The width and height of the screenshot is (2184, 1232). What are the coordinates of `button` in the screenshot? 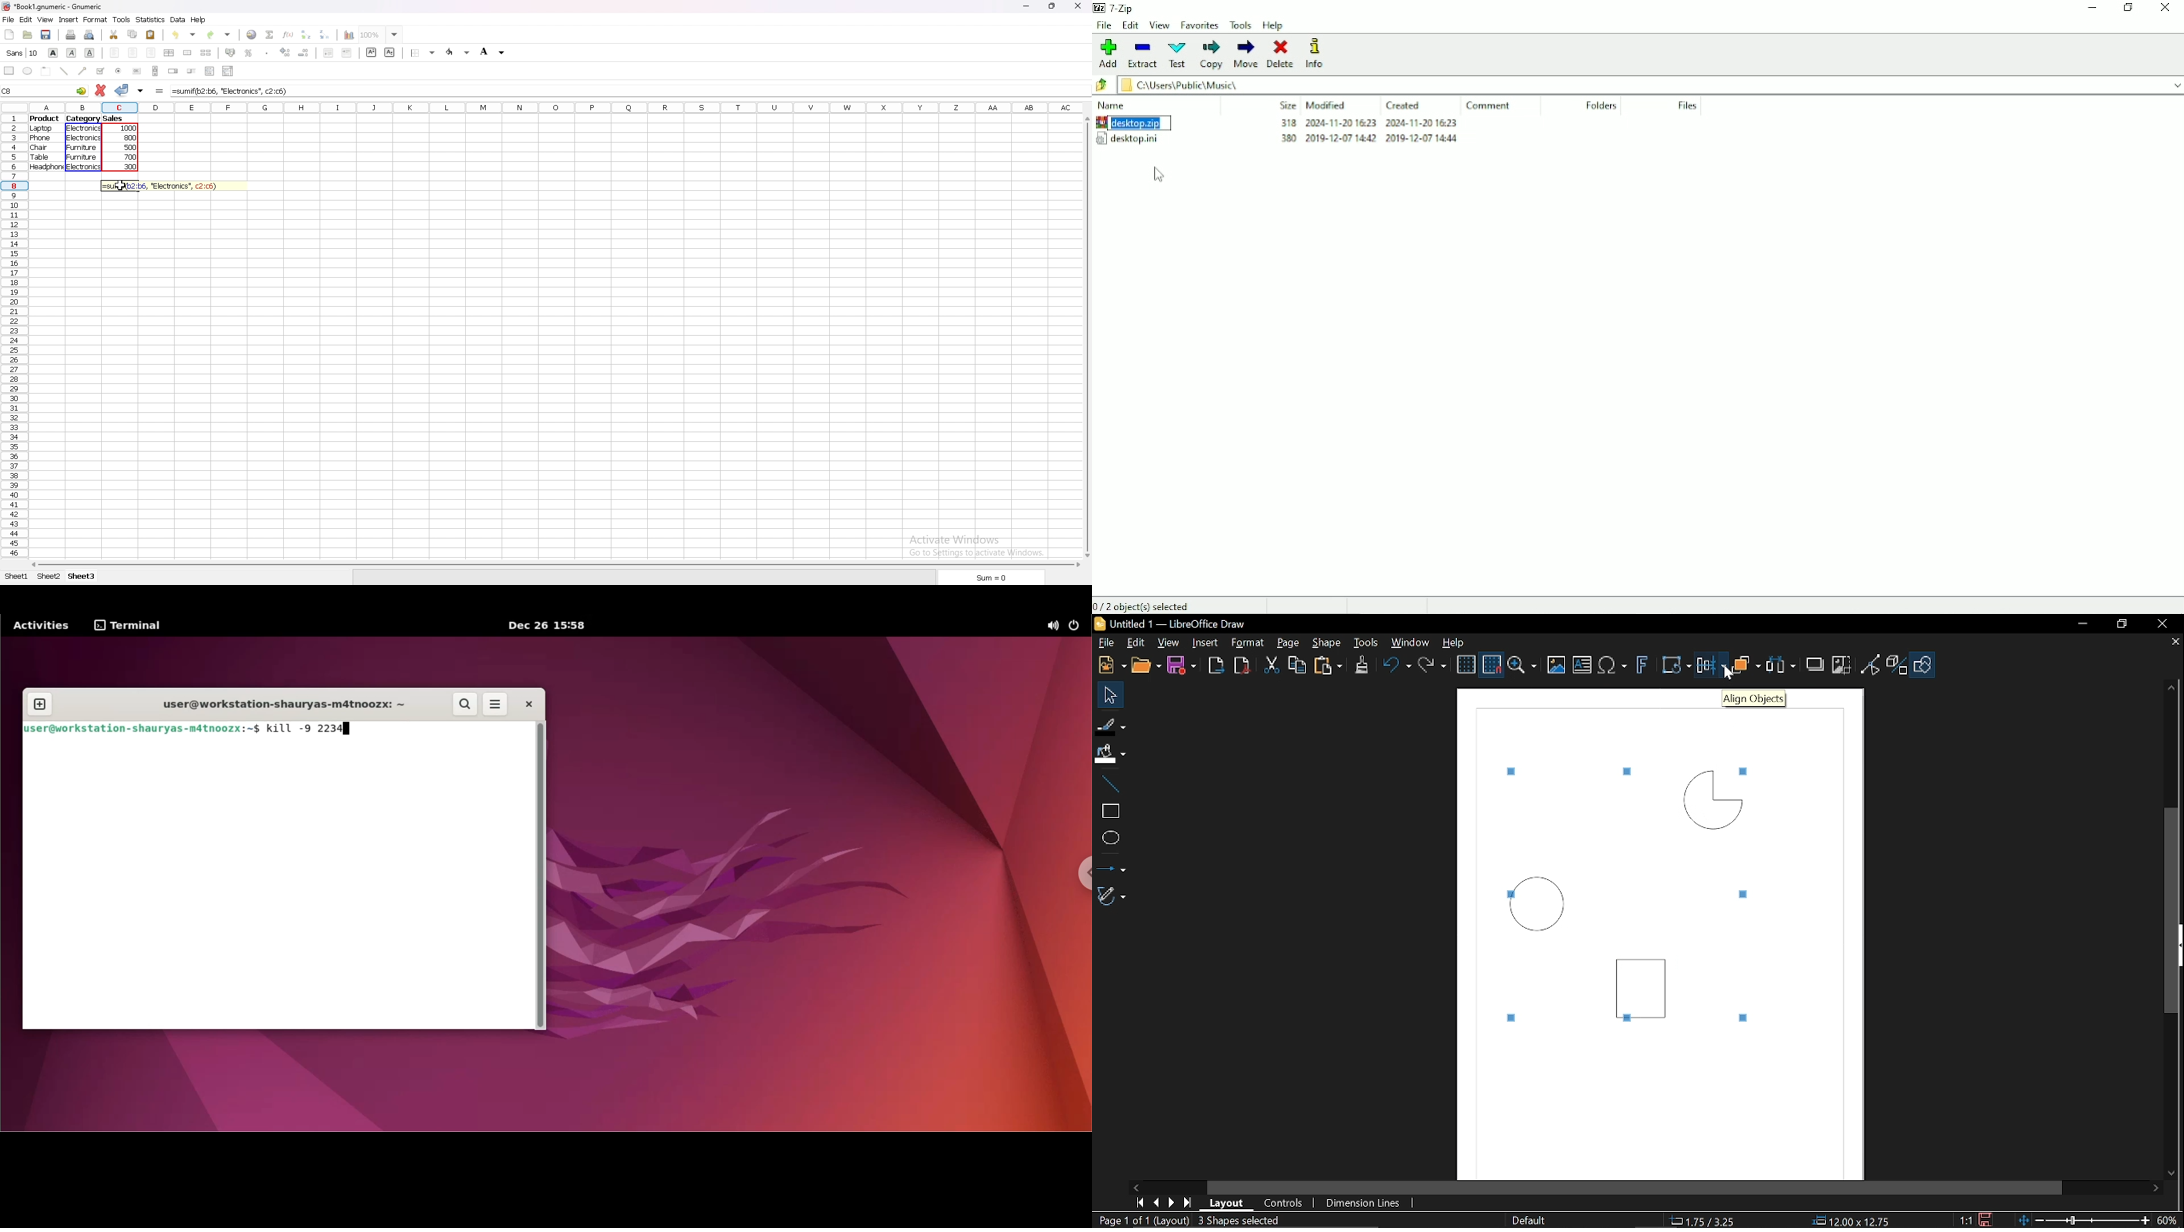 It's located at (136, 71).